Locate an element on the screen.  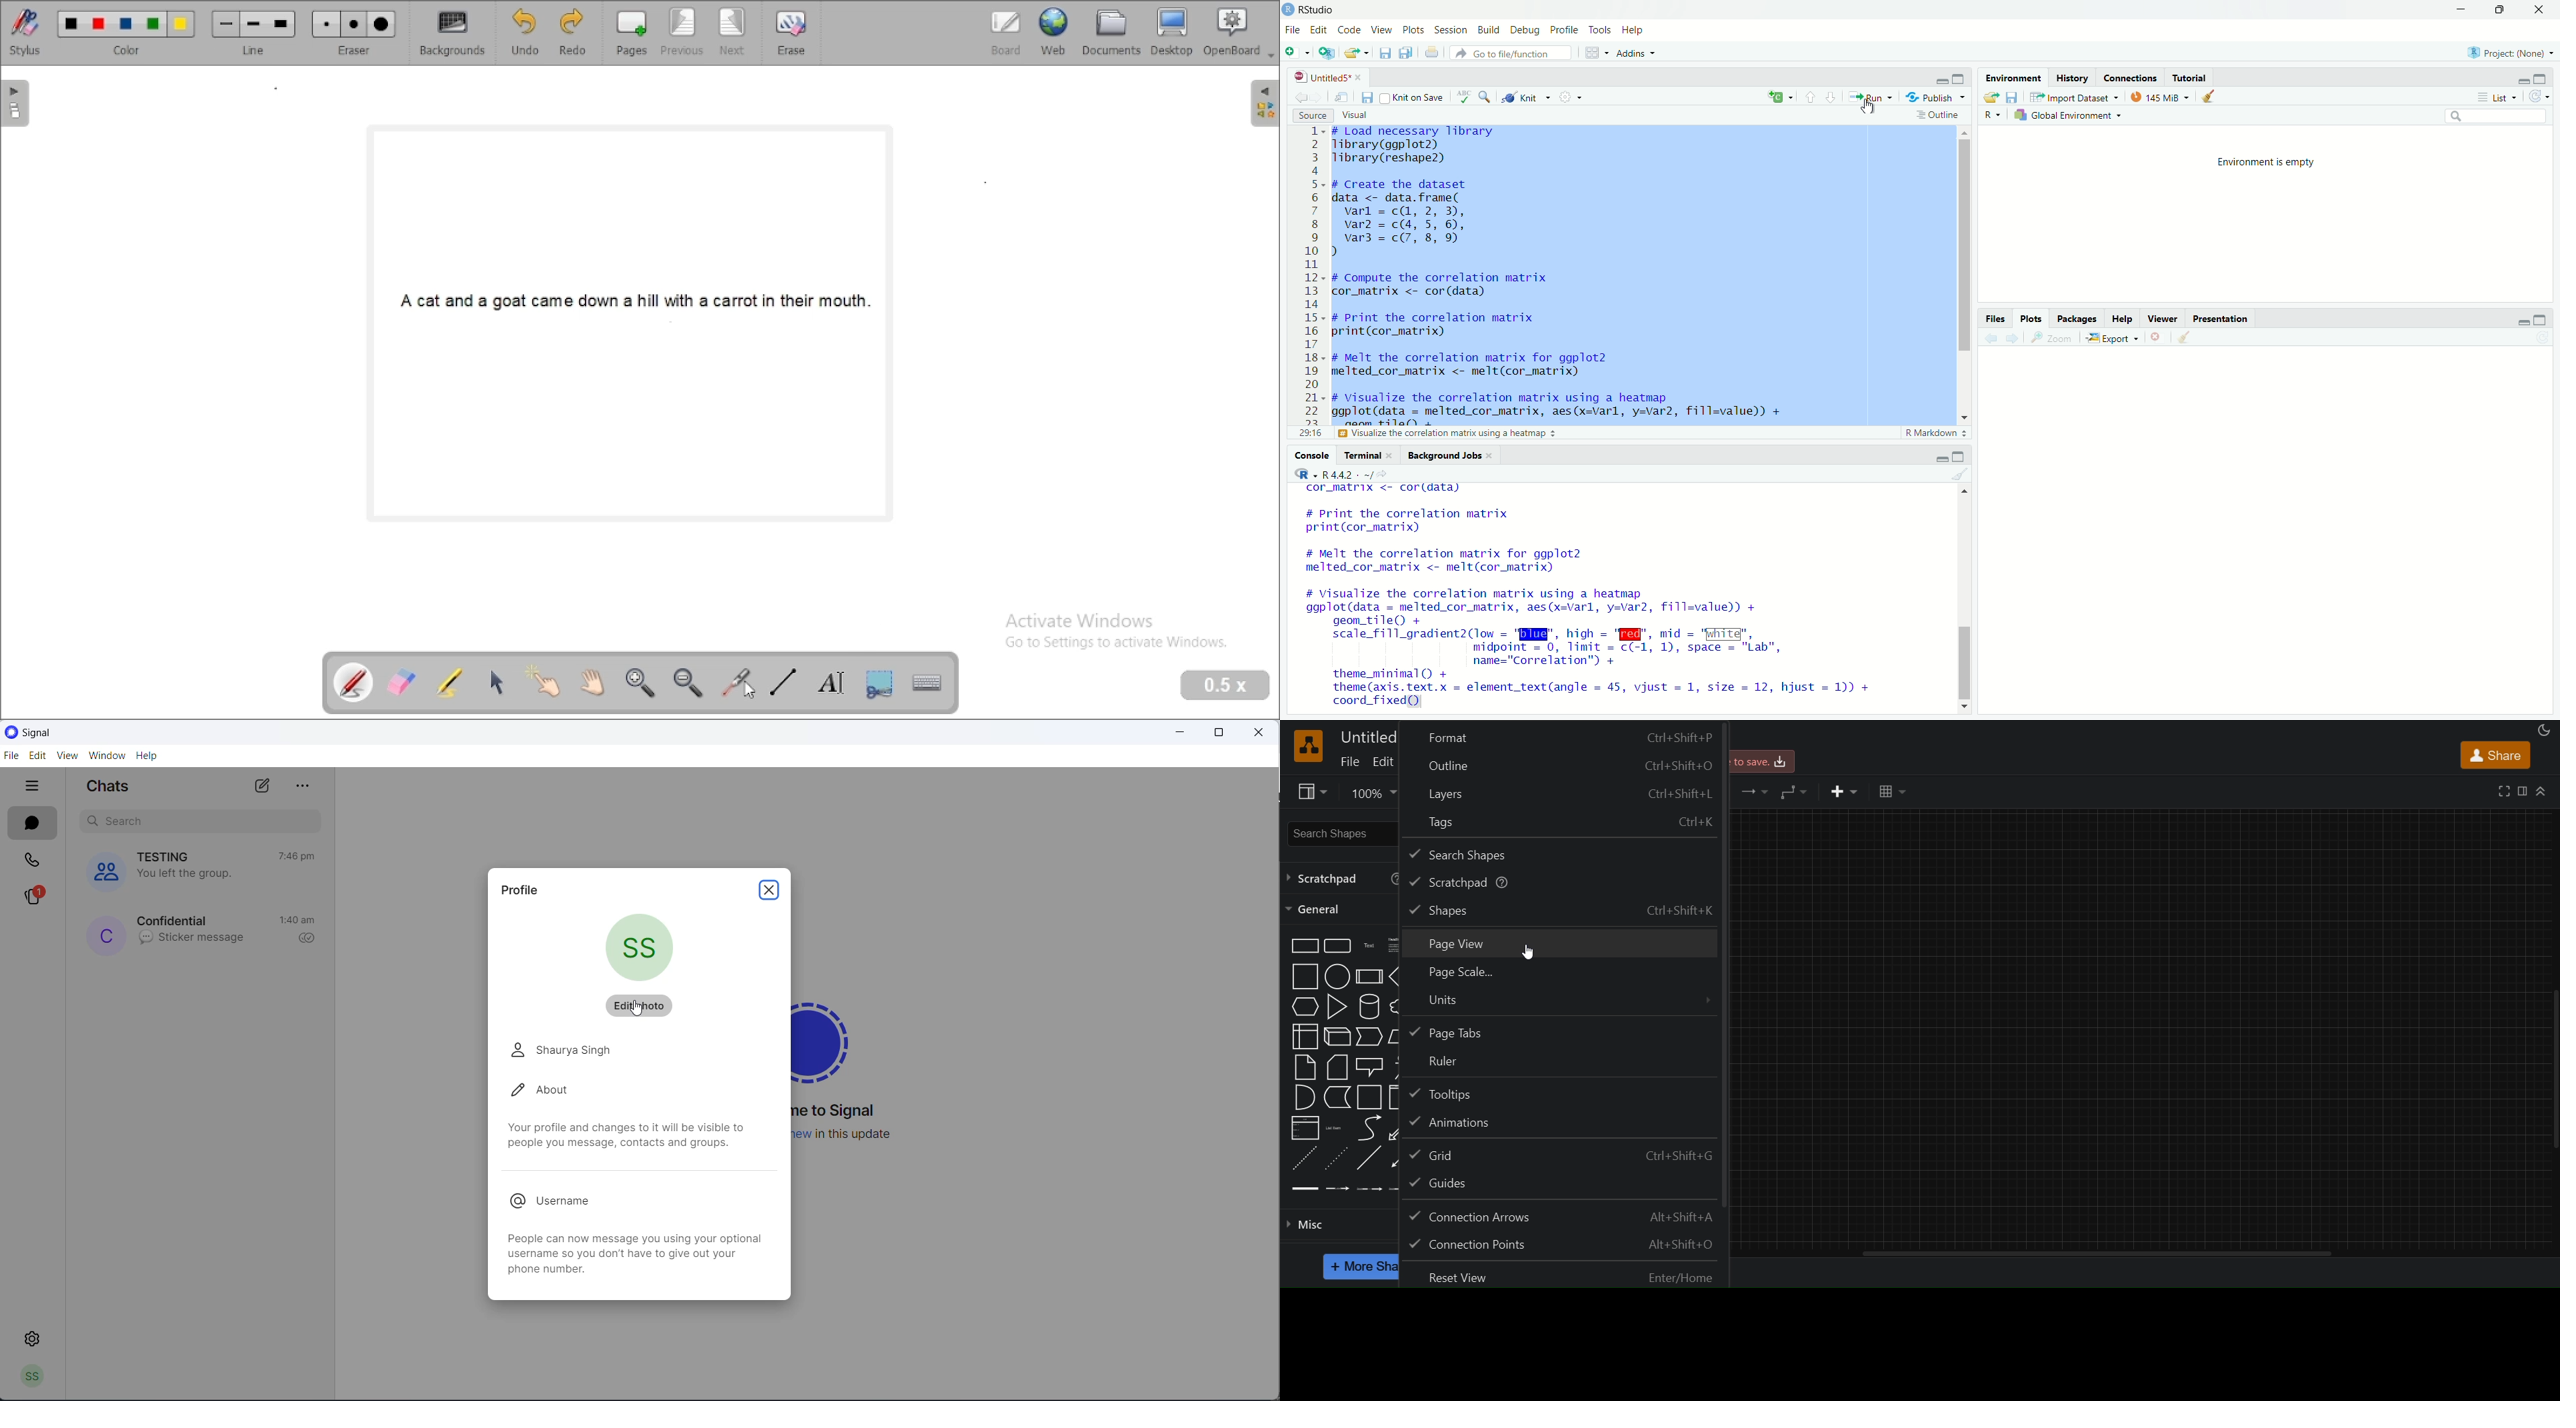
person logo is located at coordinates (513, 1050).